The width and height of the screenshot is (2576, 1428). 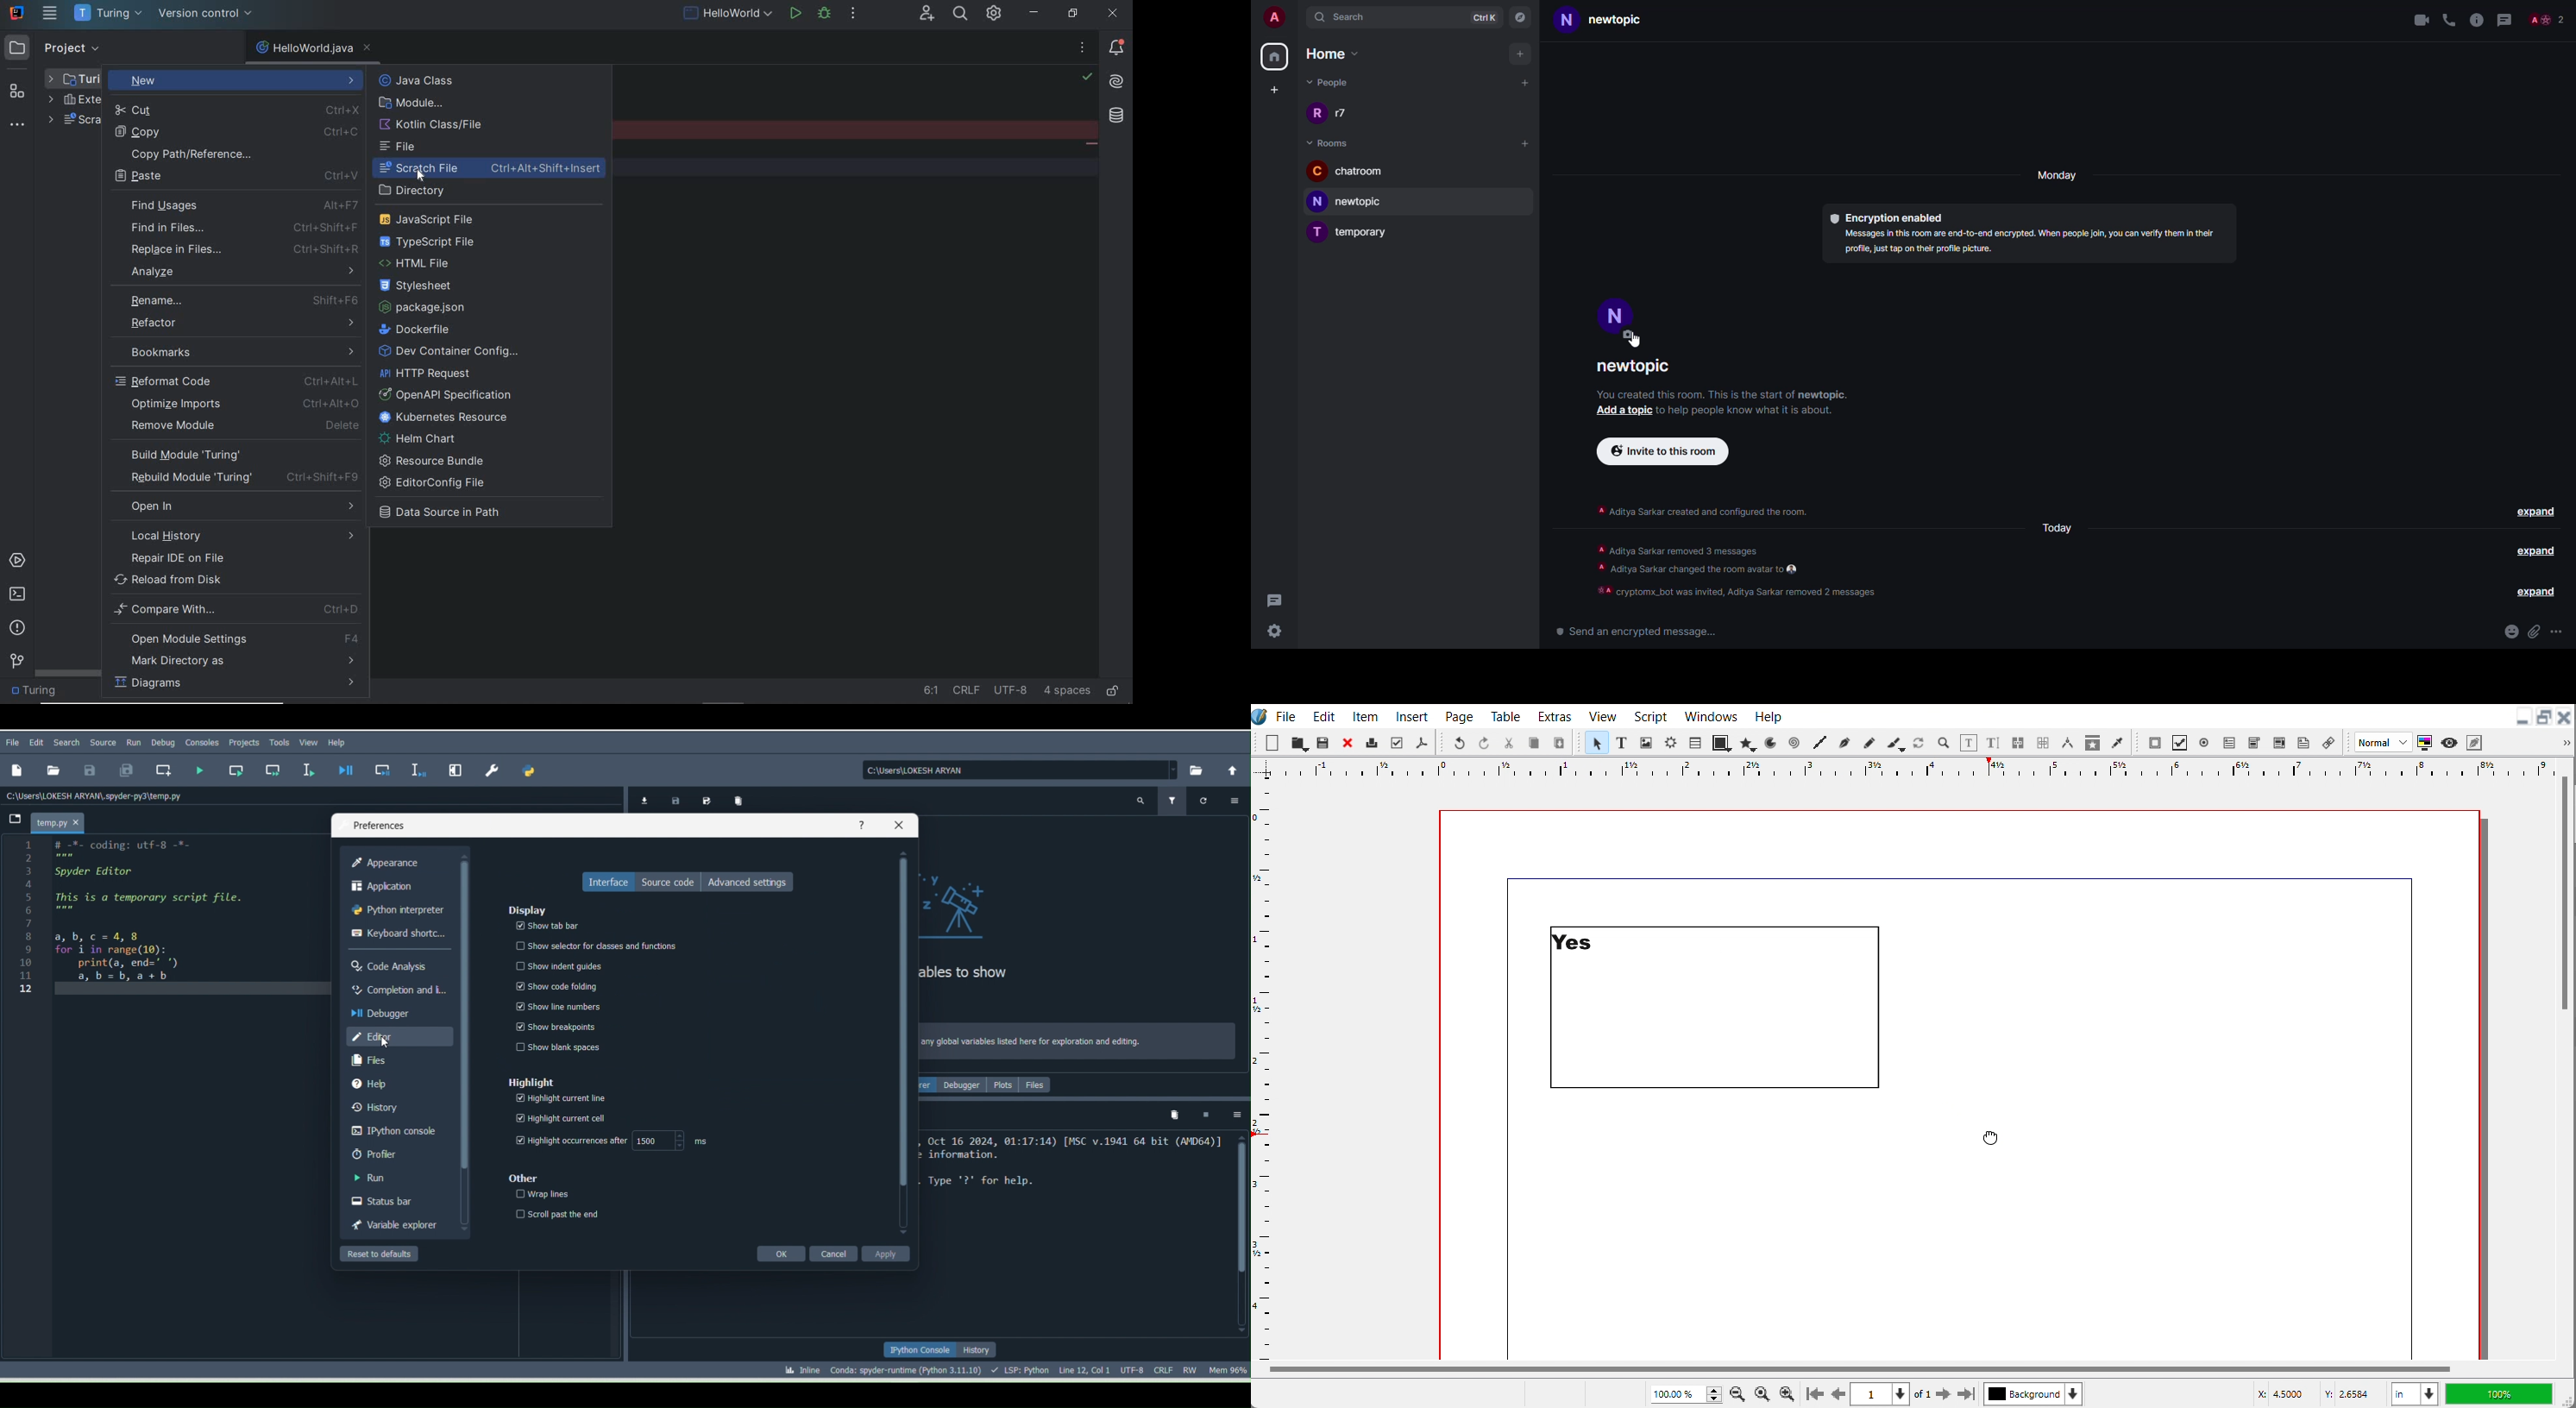 I want to click on Windows, so click(x=1711, y=714).